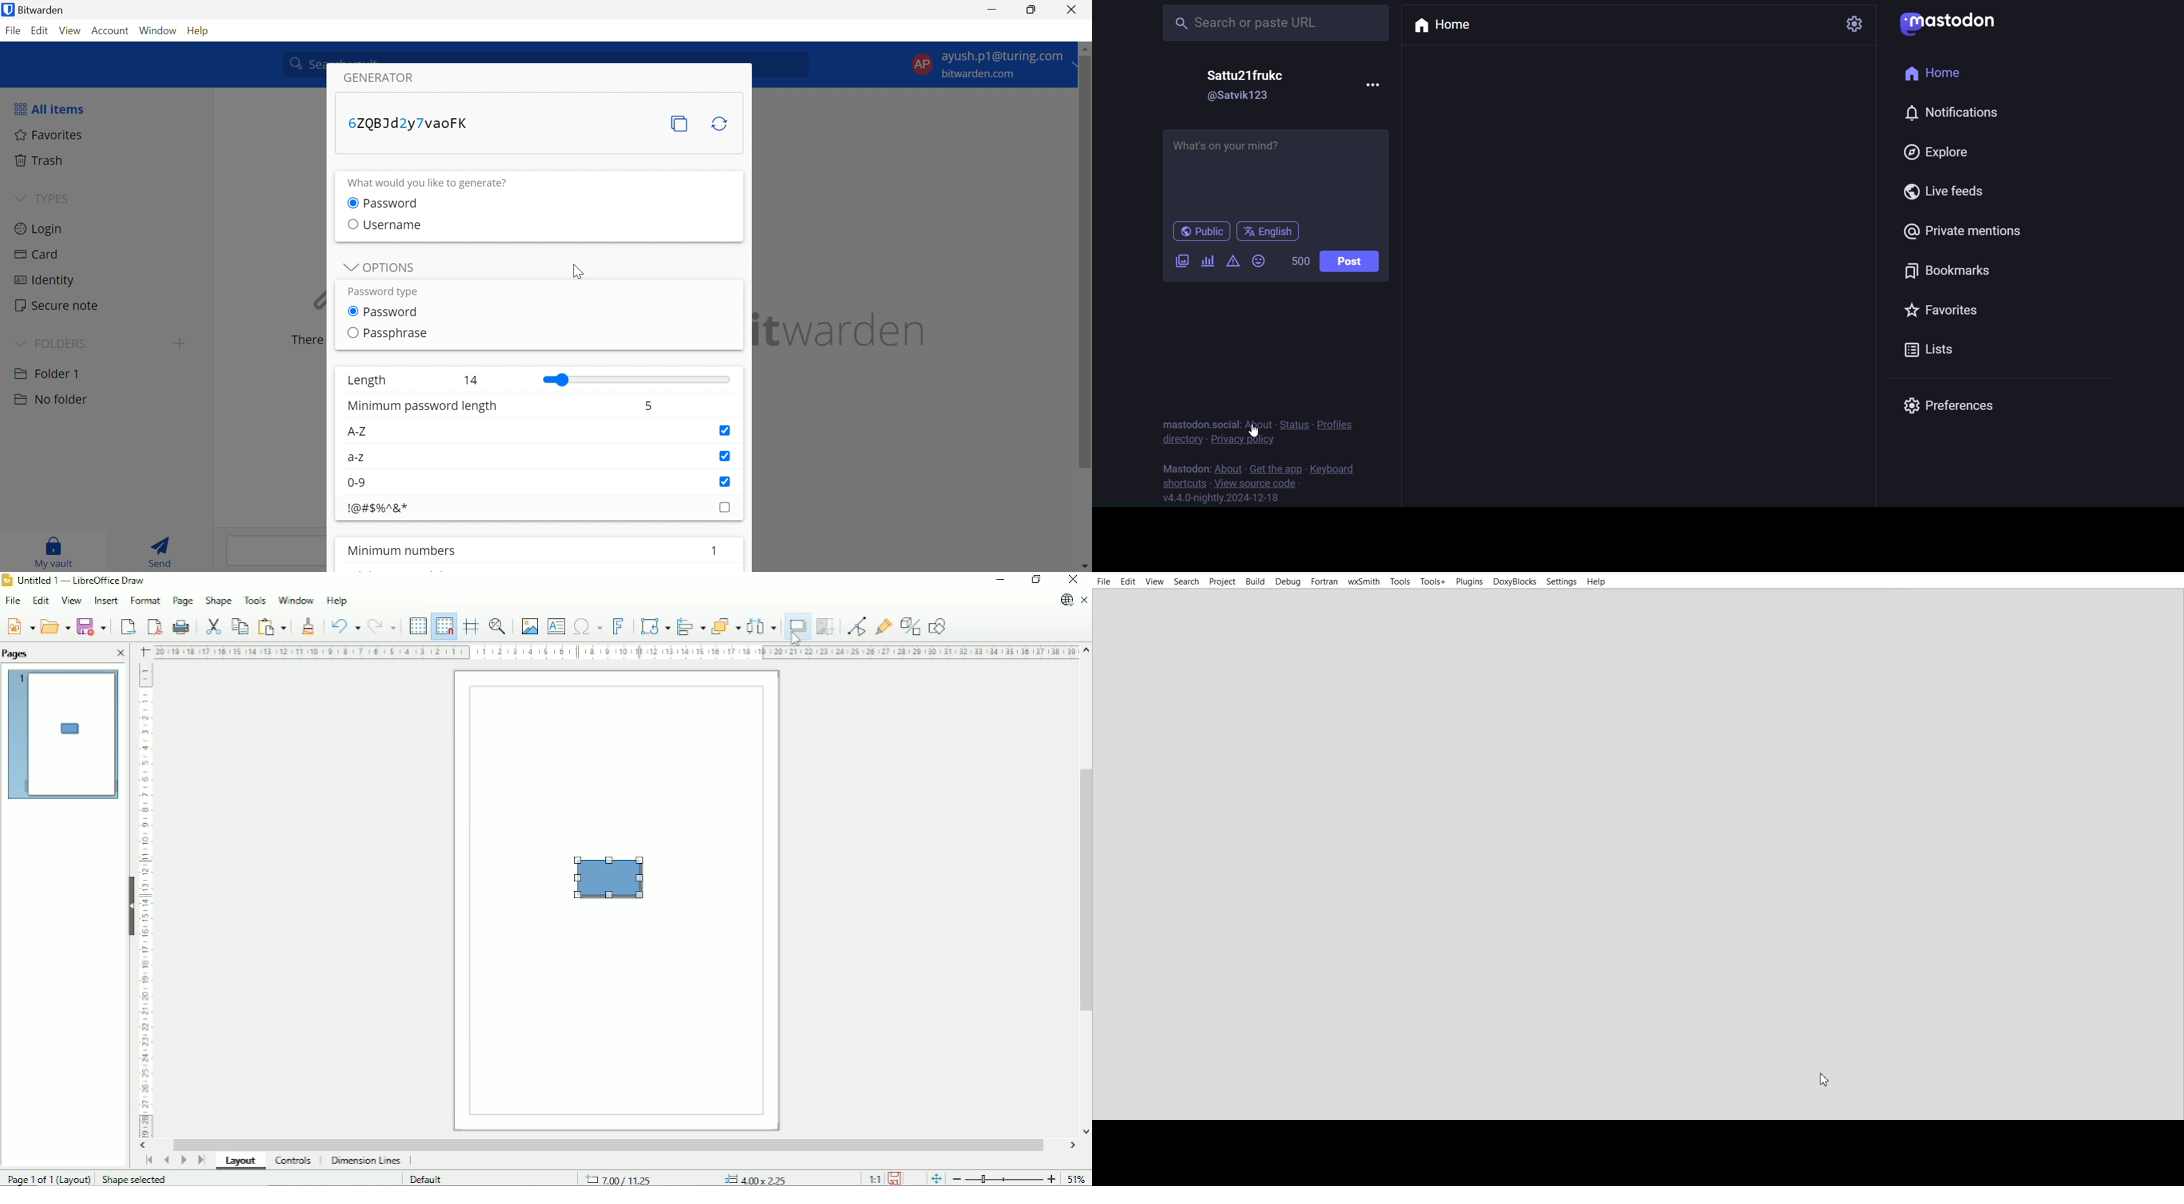 Image resolution: width=2184 pixels, height=1204 pixels. Describe the element at coordinates (725, 456) in the screenshot. I see `Checkbox` at that location.